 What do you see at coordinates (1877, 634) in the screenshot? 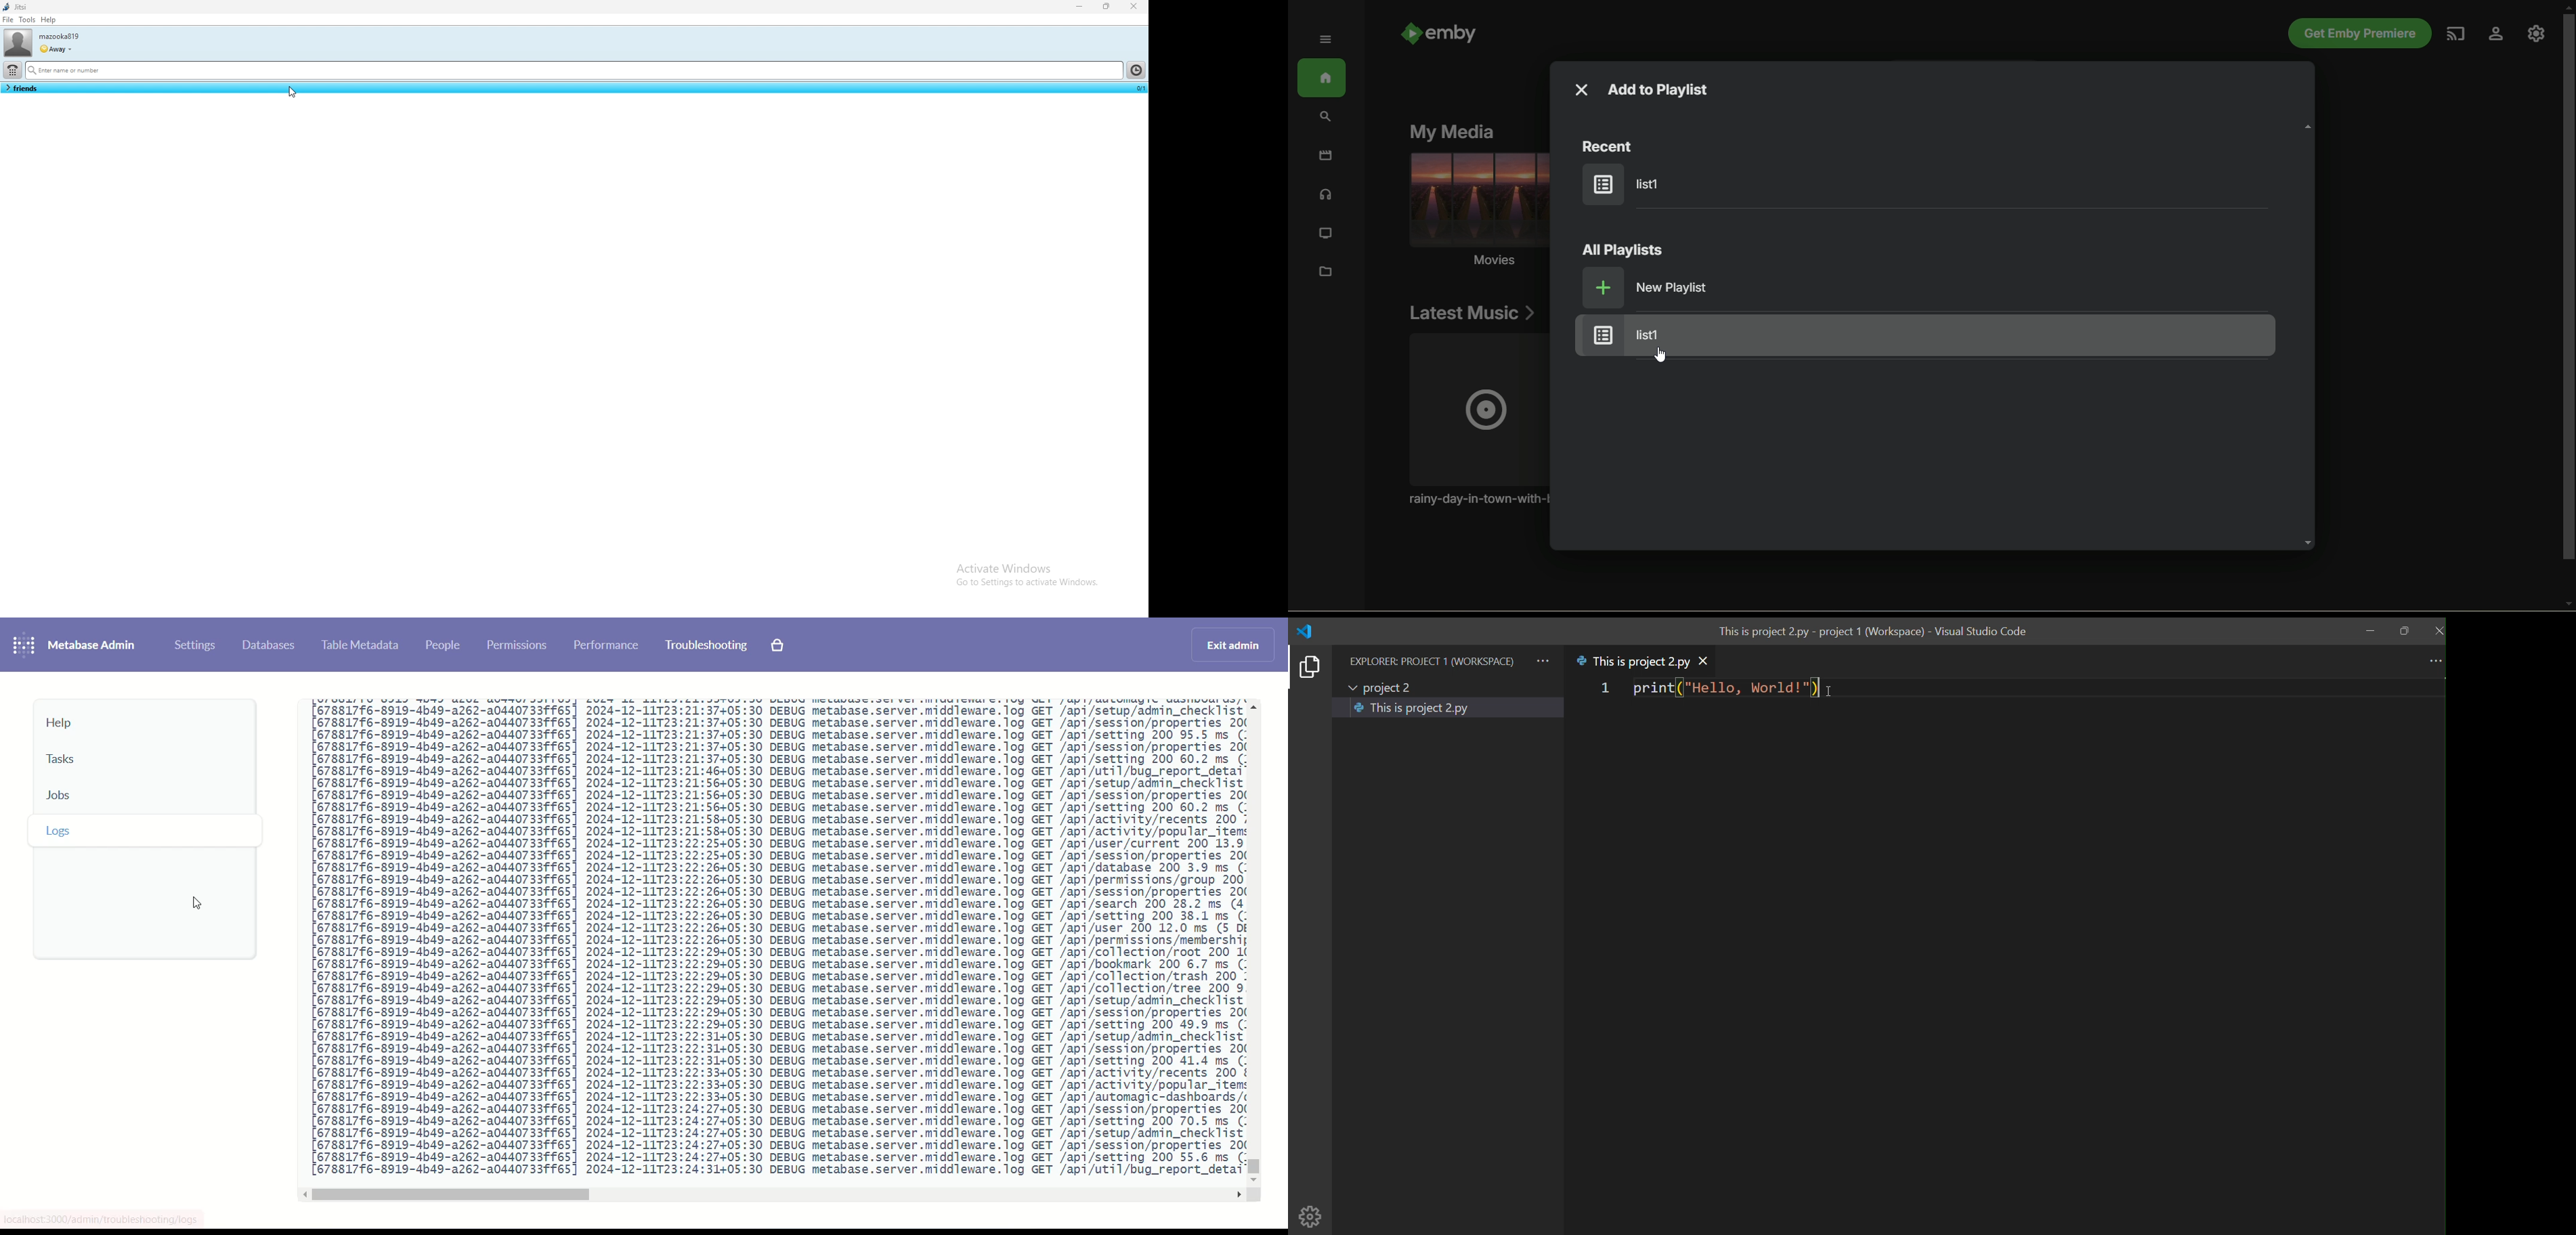
I see `title` at bounding box center [1877, 634].